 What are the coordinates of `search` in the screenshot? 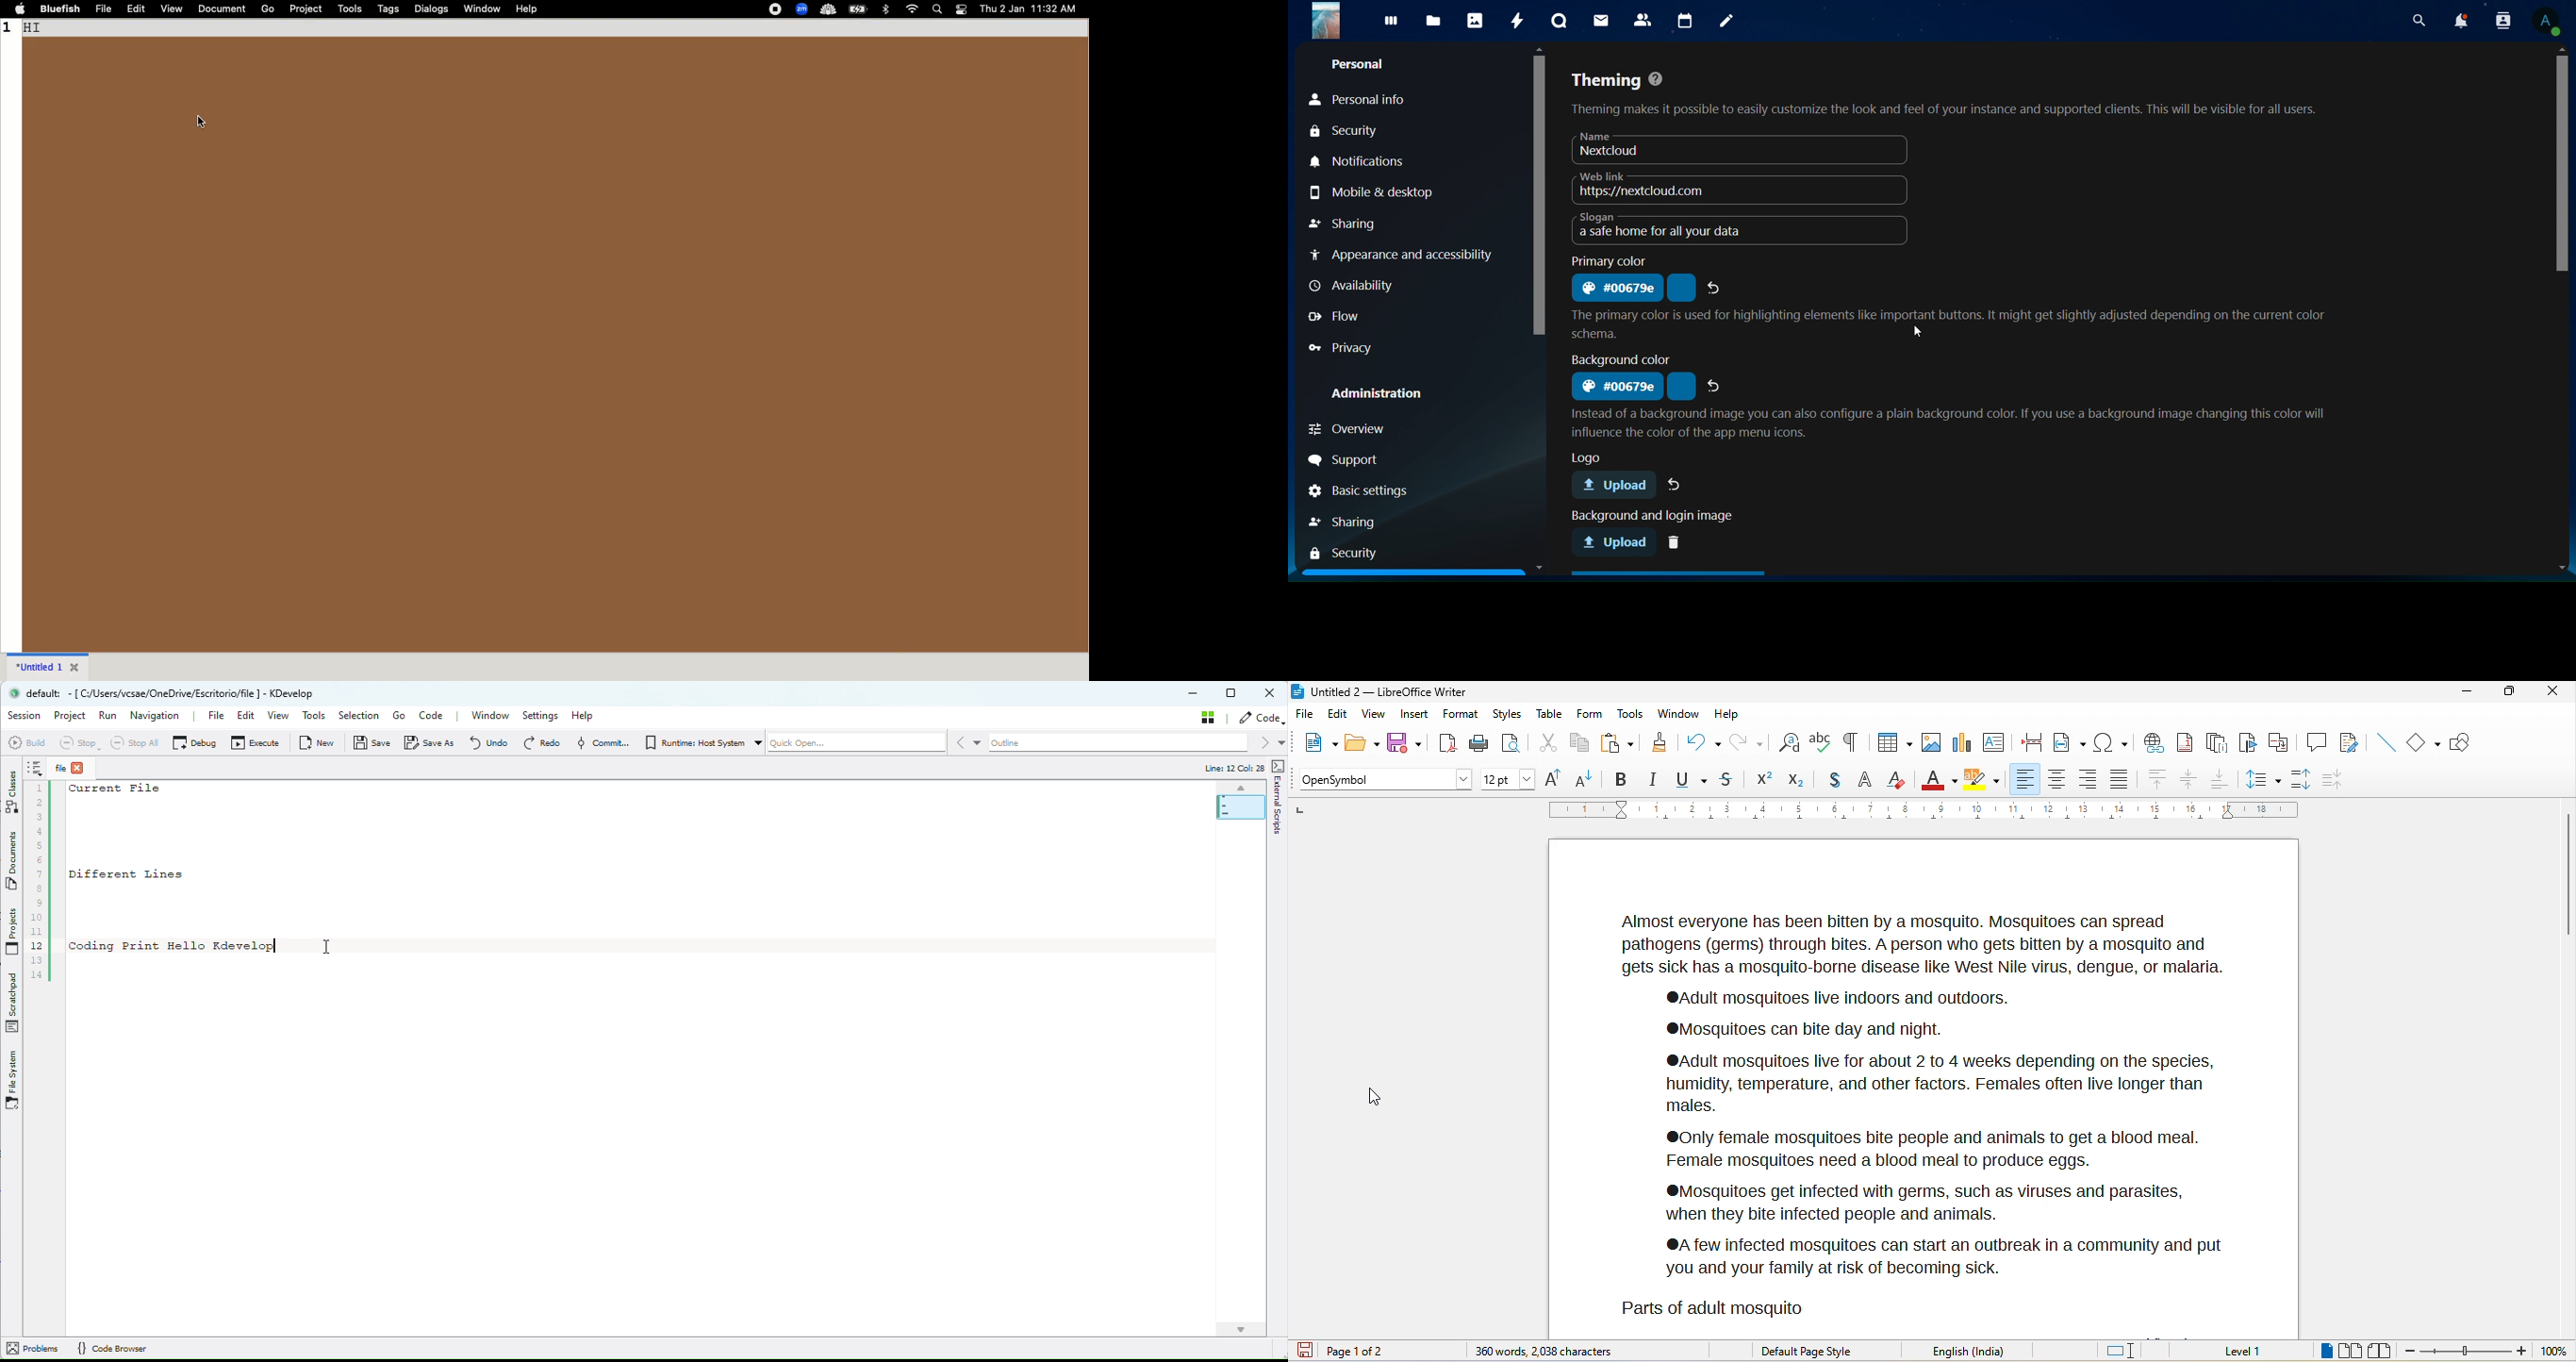 It's located at (2420, 20).